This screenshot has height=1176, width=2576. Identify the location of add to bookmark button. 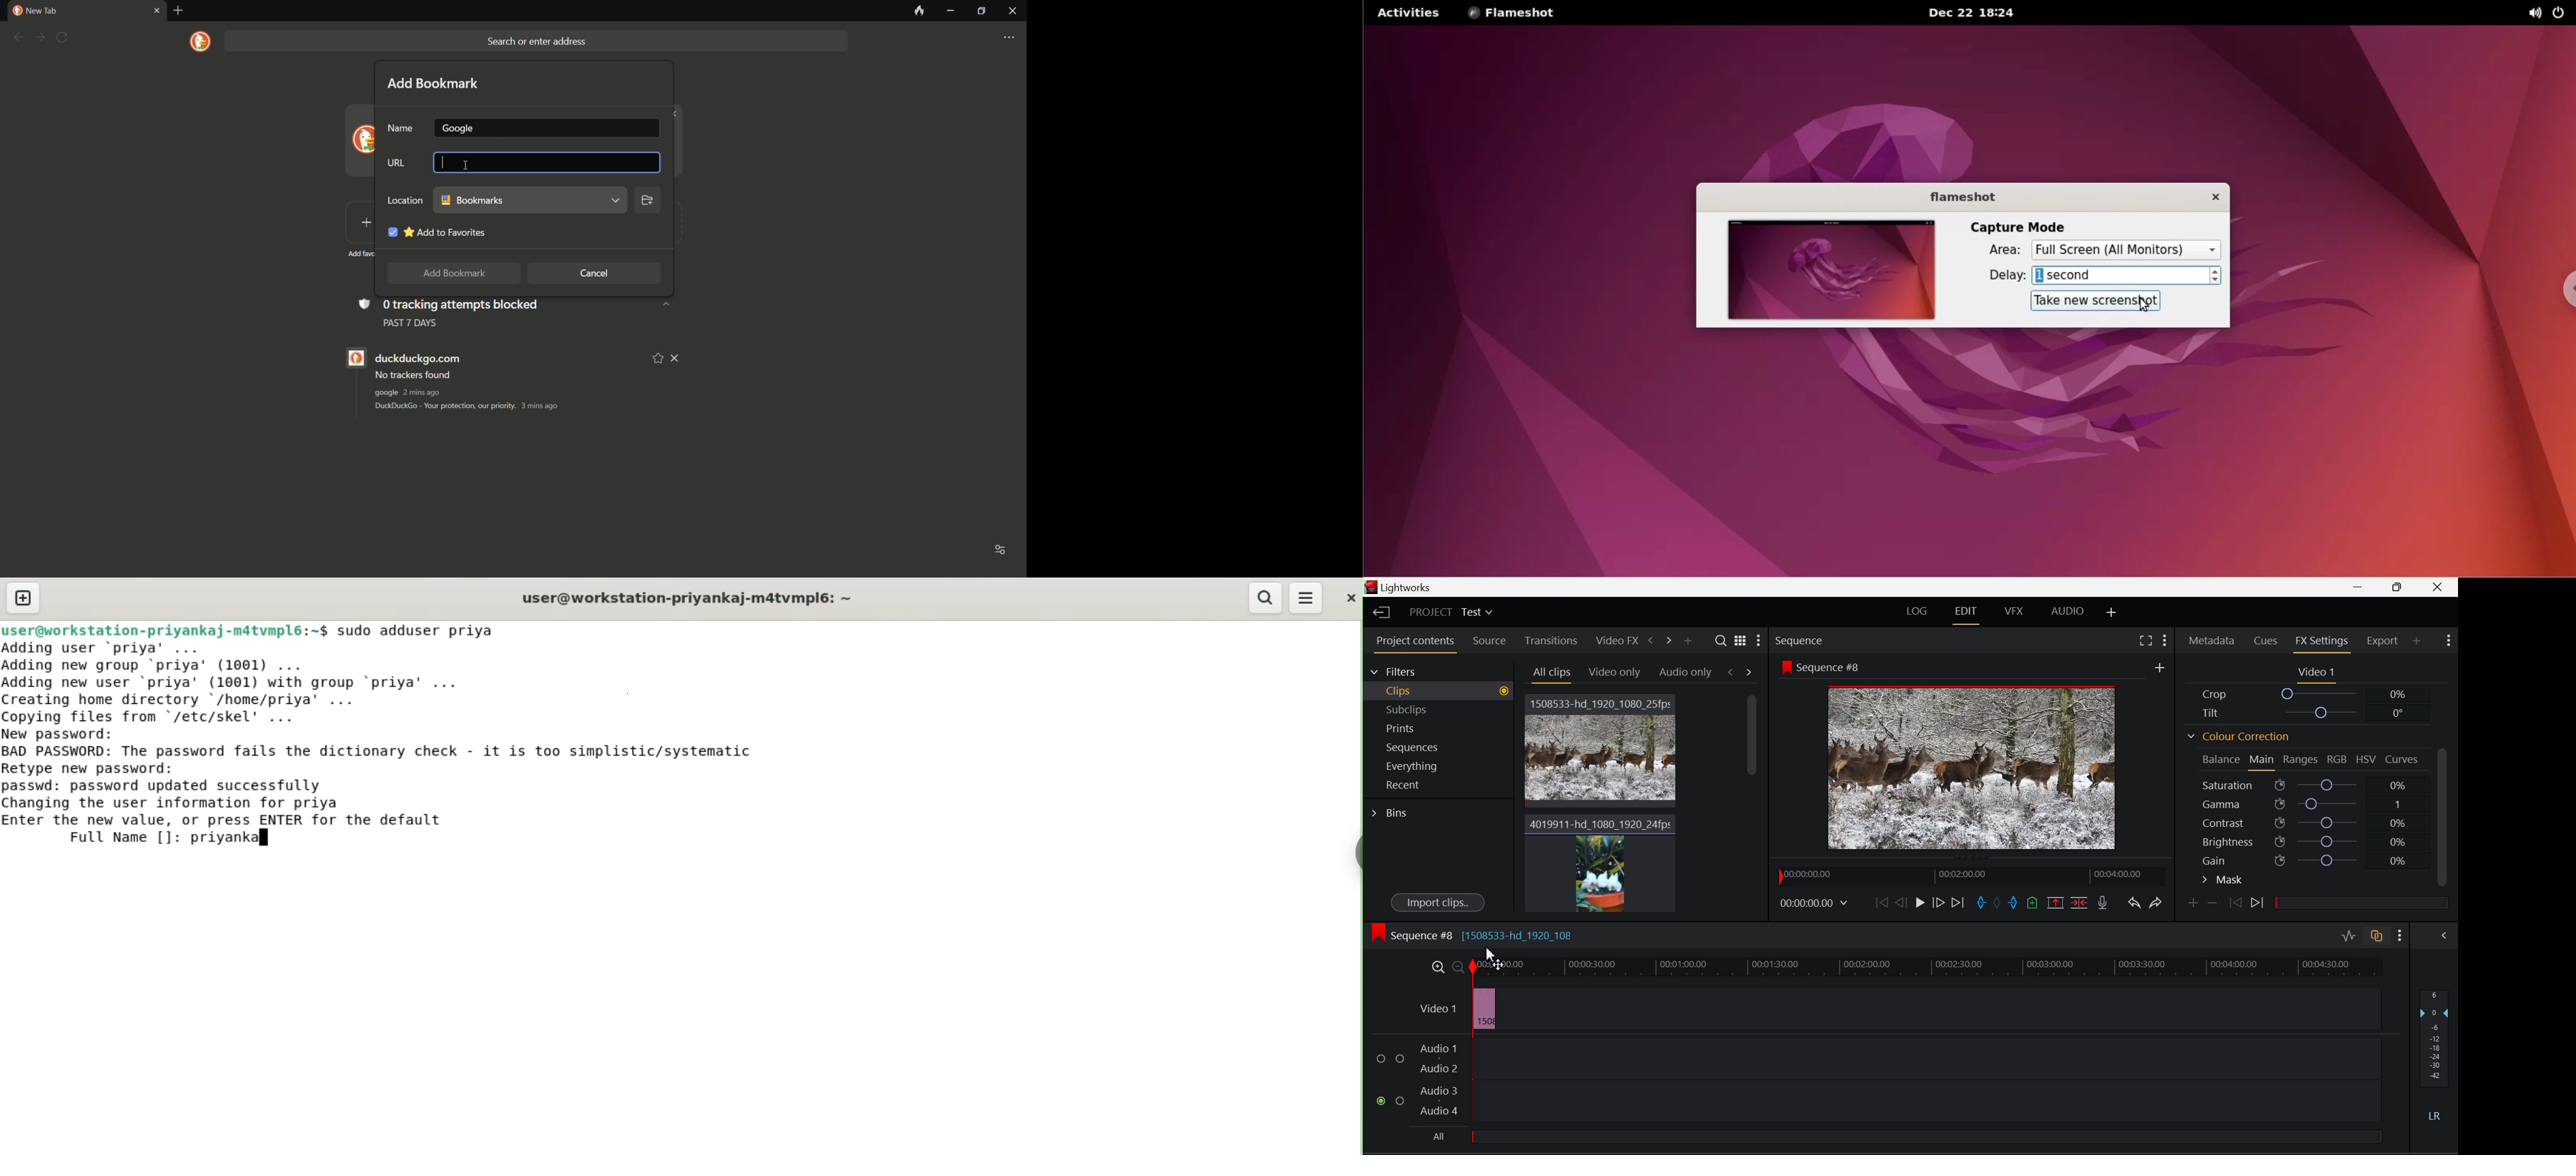
(451, 274).